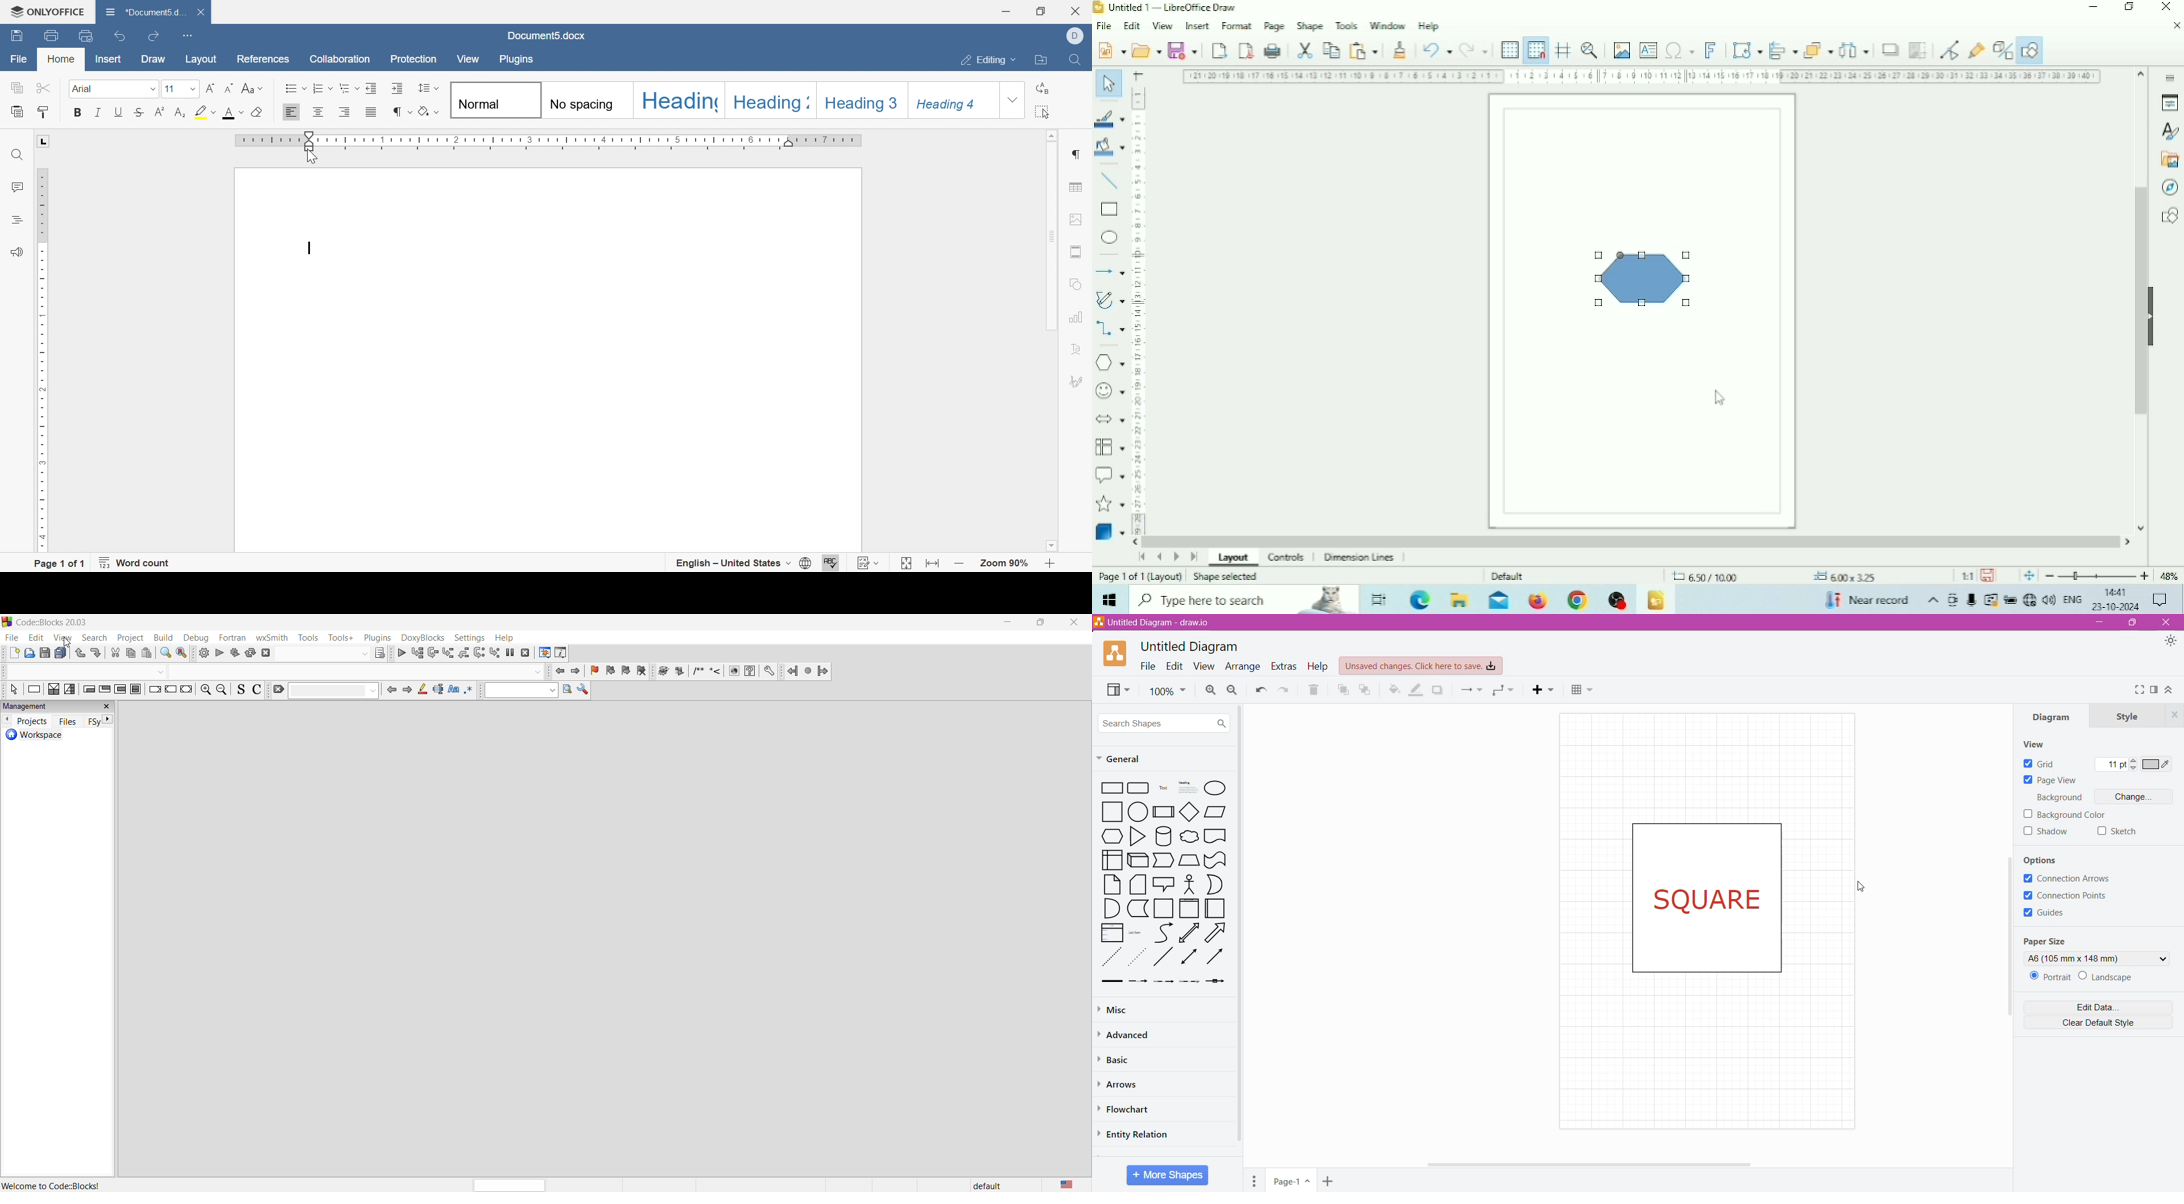 This screenshot has height=1204, width=2184. I want to click on Zoom In, so click(1210, 689).